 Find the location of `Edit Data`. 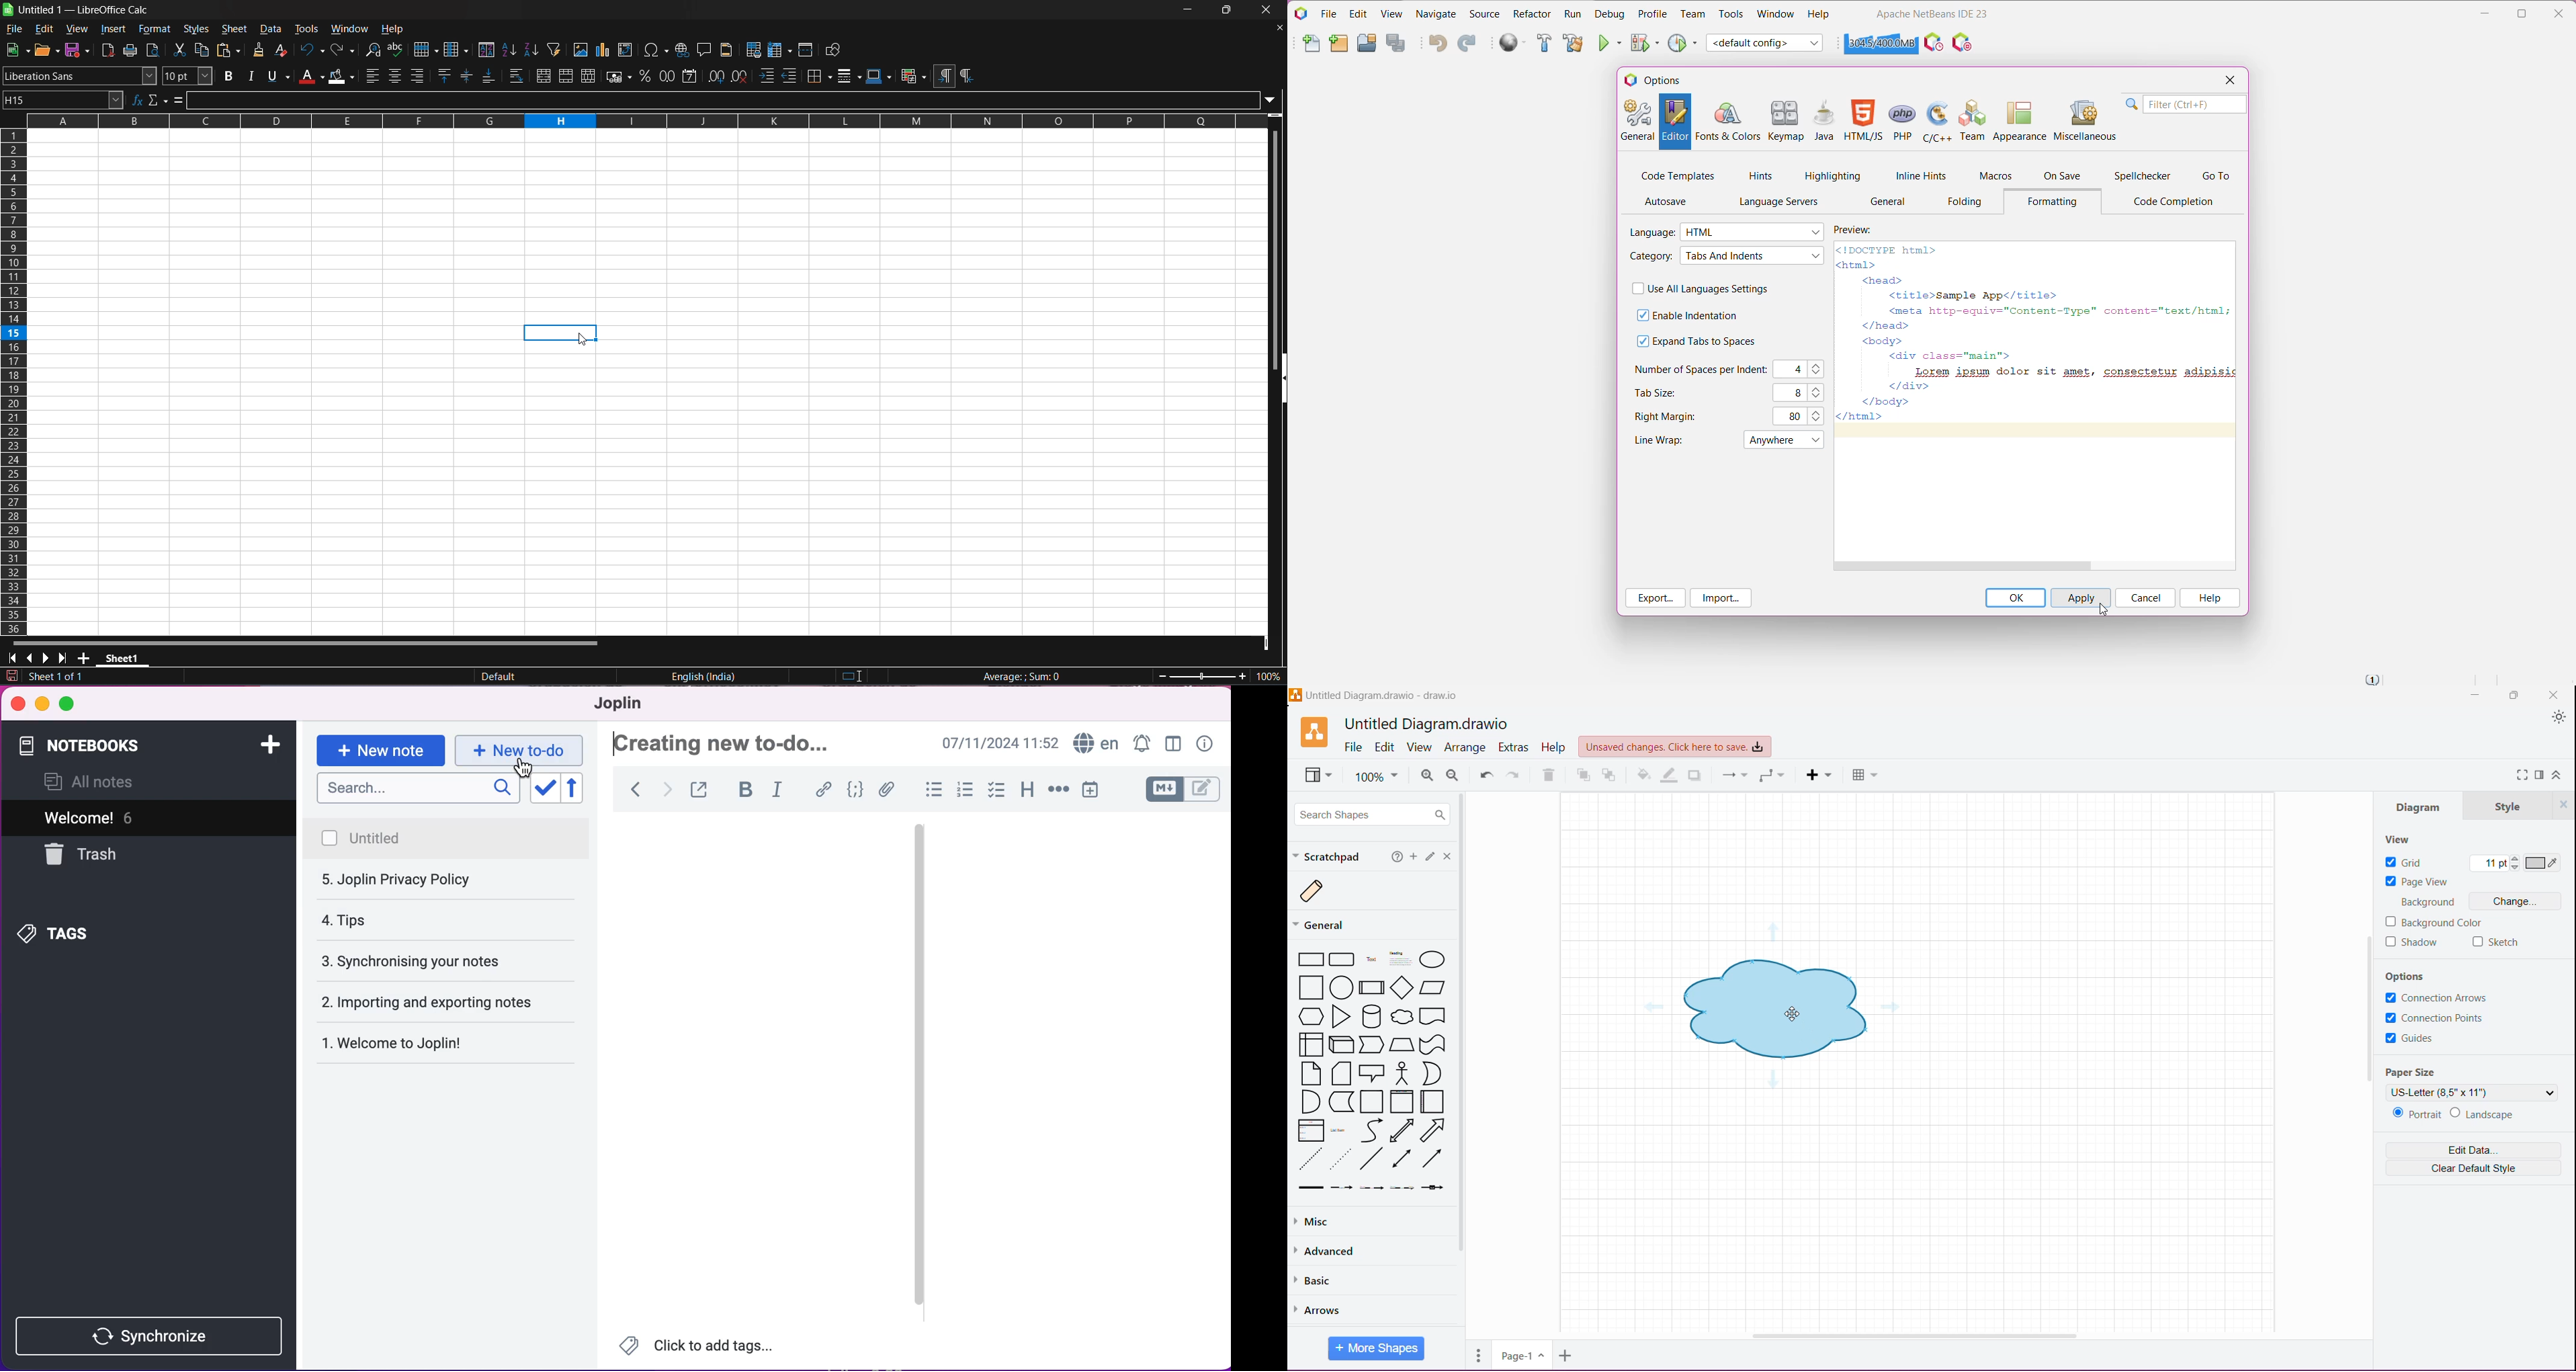

Edit Data is located at coordinates (2474, 1150).